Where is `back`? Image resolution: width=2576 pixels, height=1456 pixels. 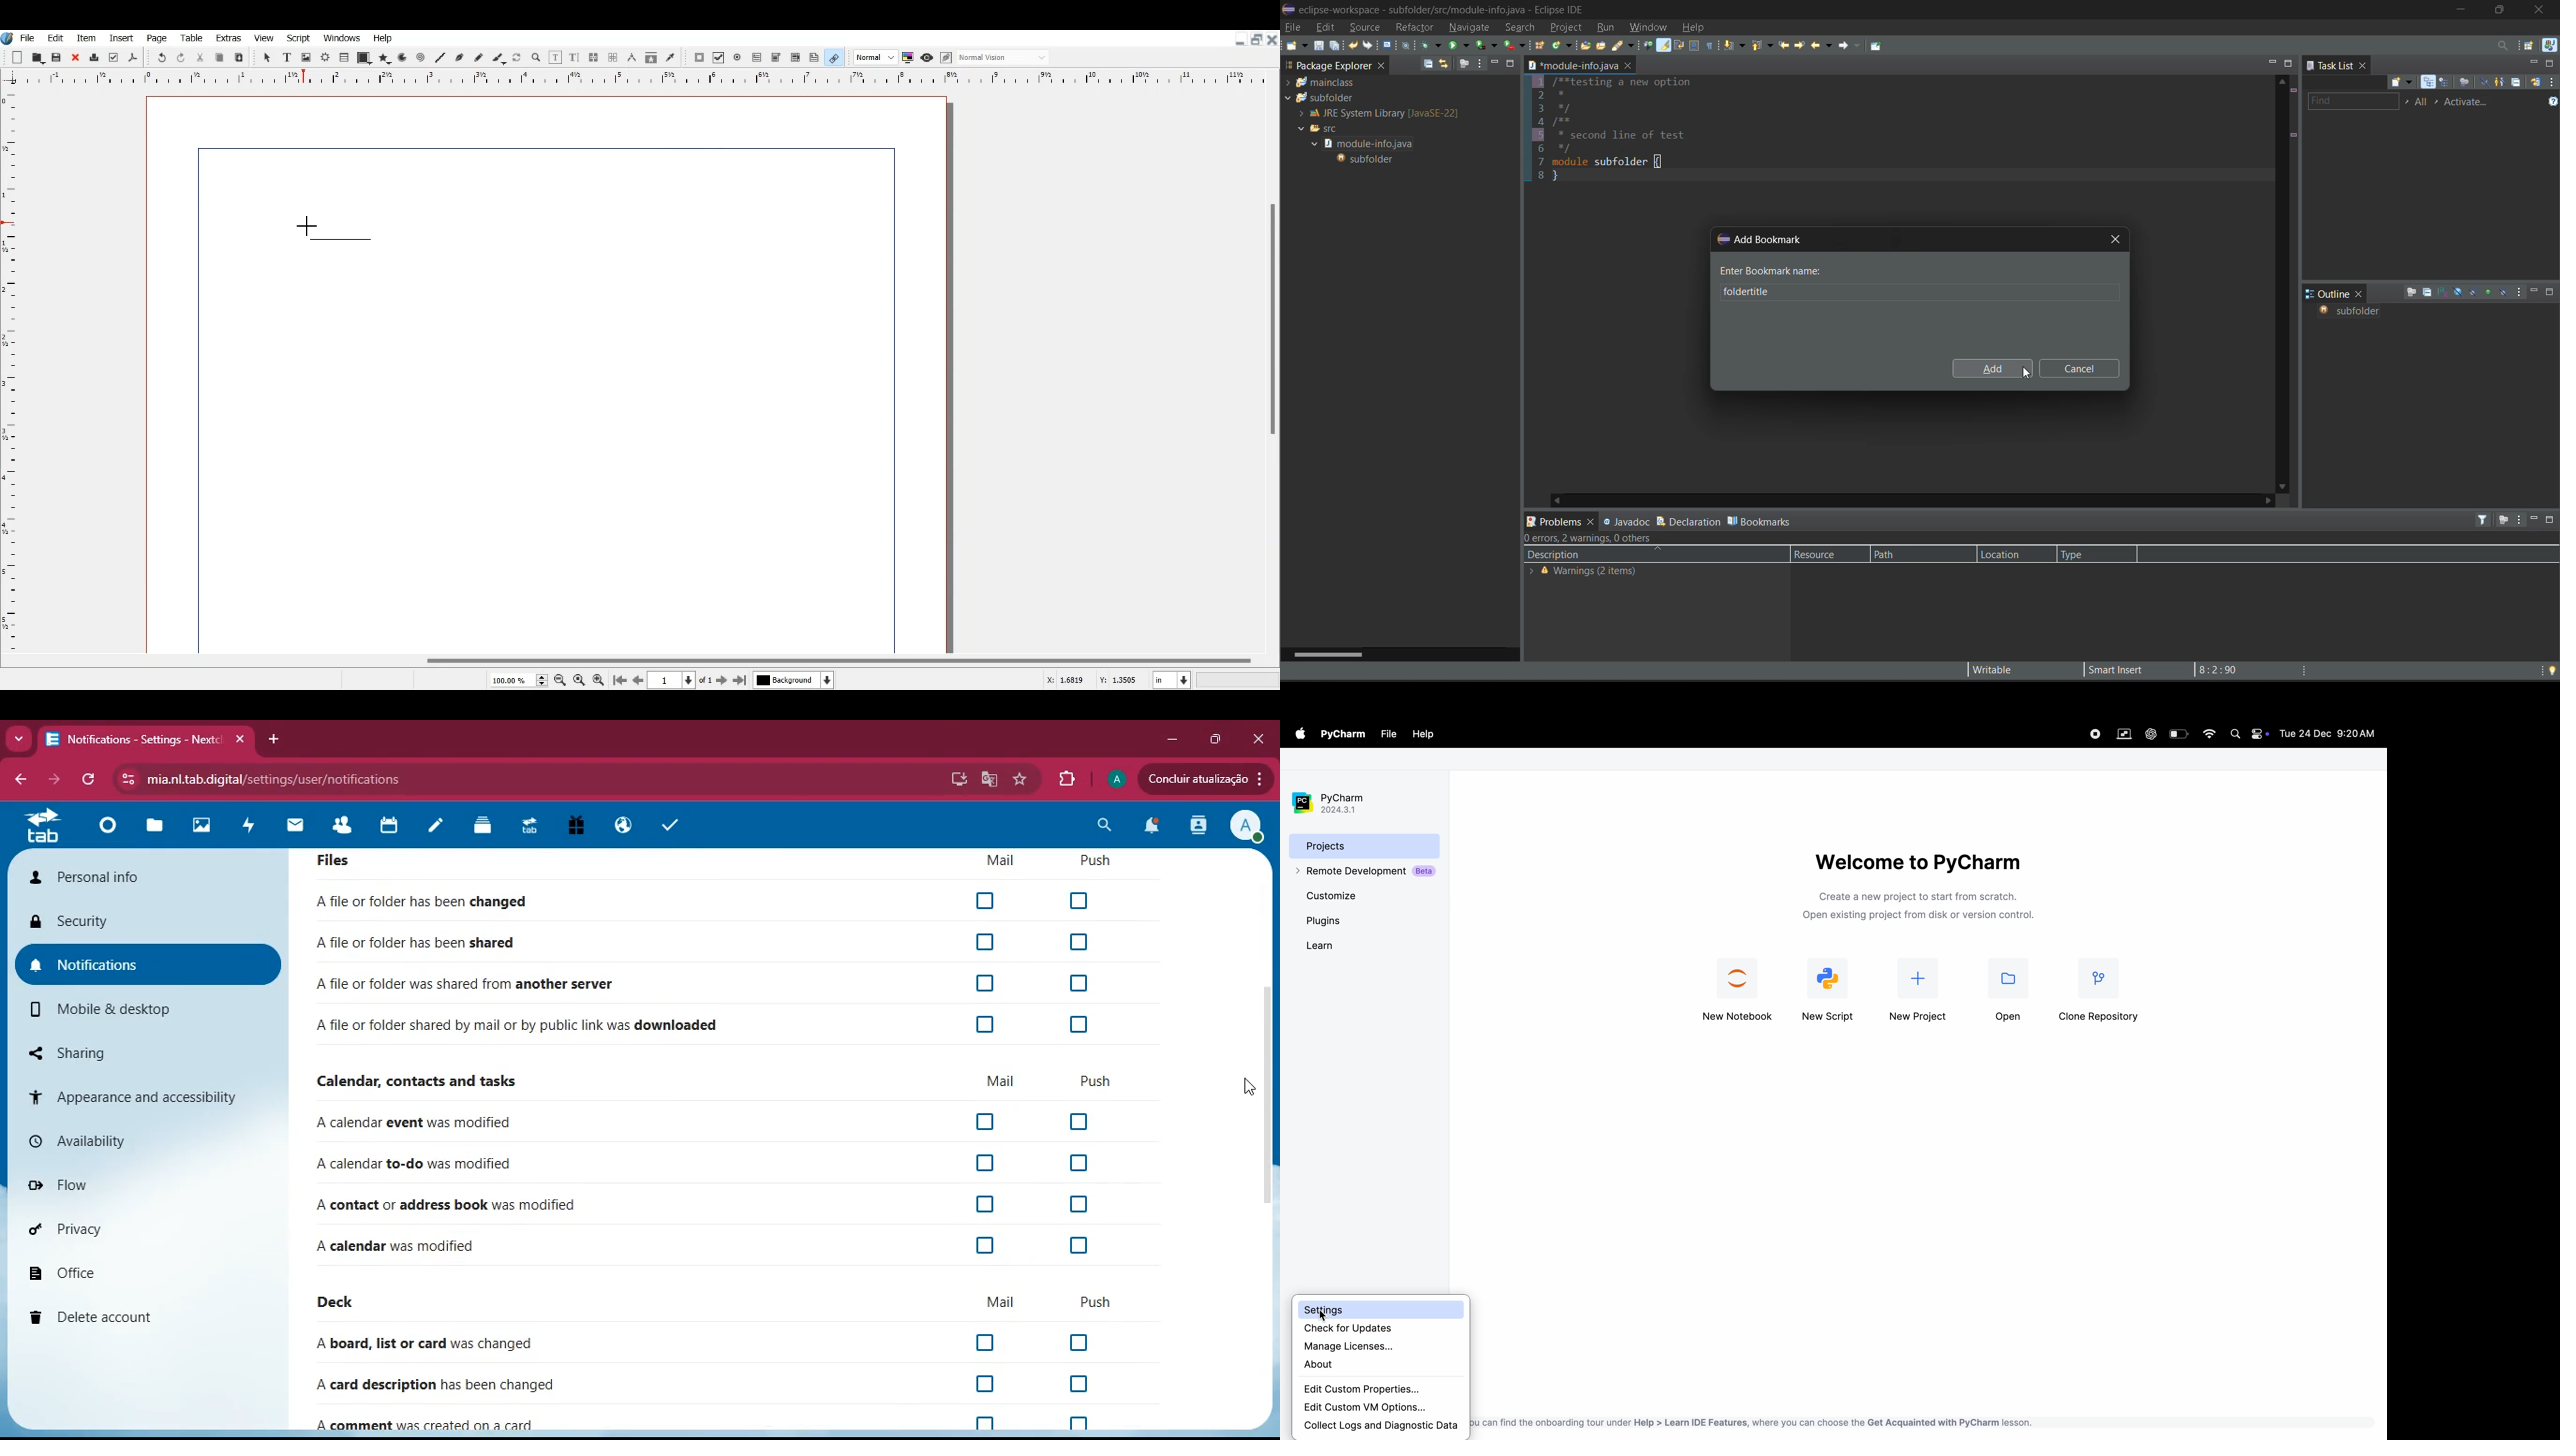 back is located at coordinates (1819, 45).